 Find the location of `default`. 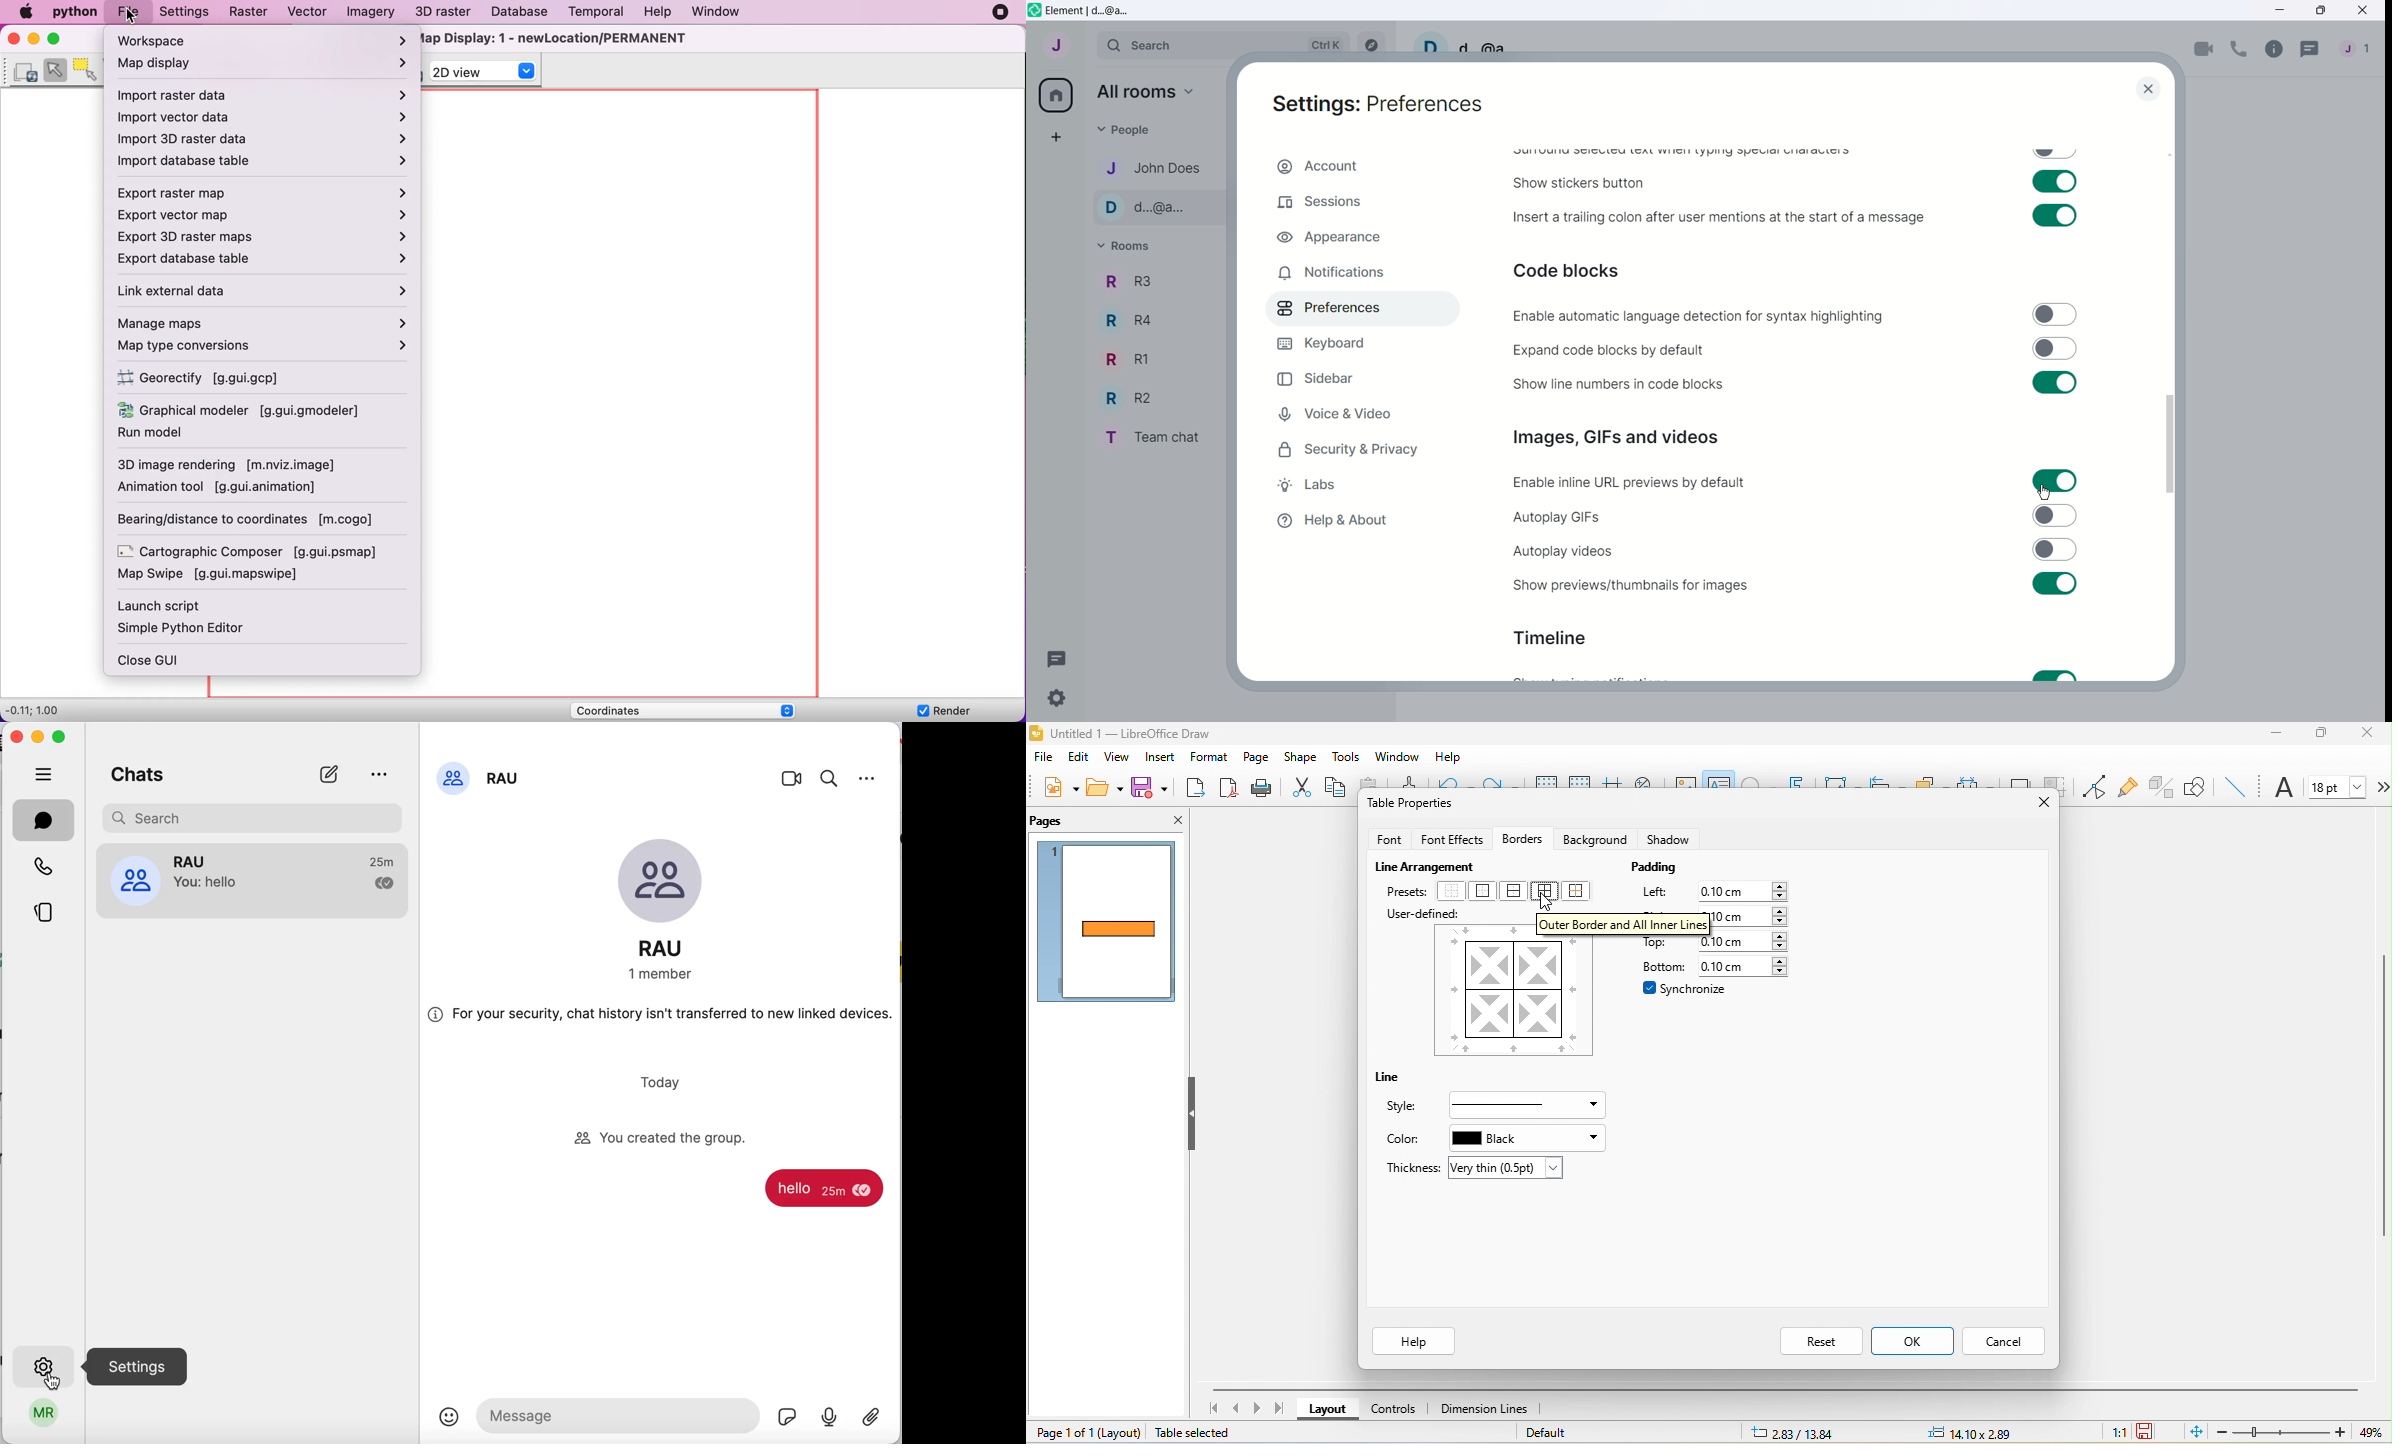

default is located at coordinates (1568, 1432).